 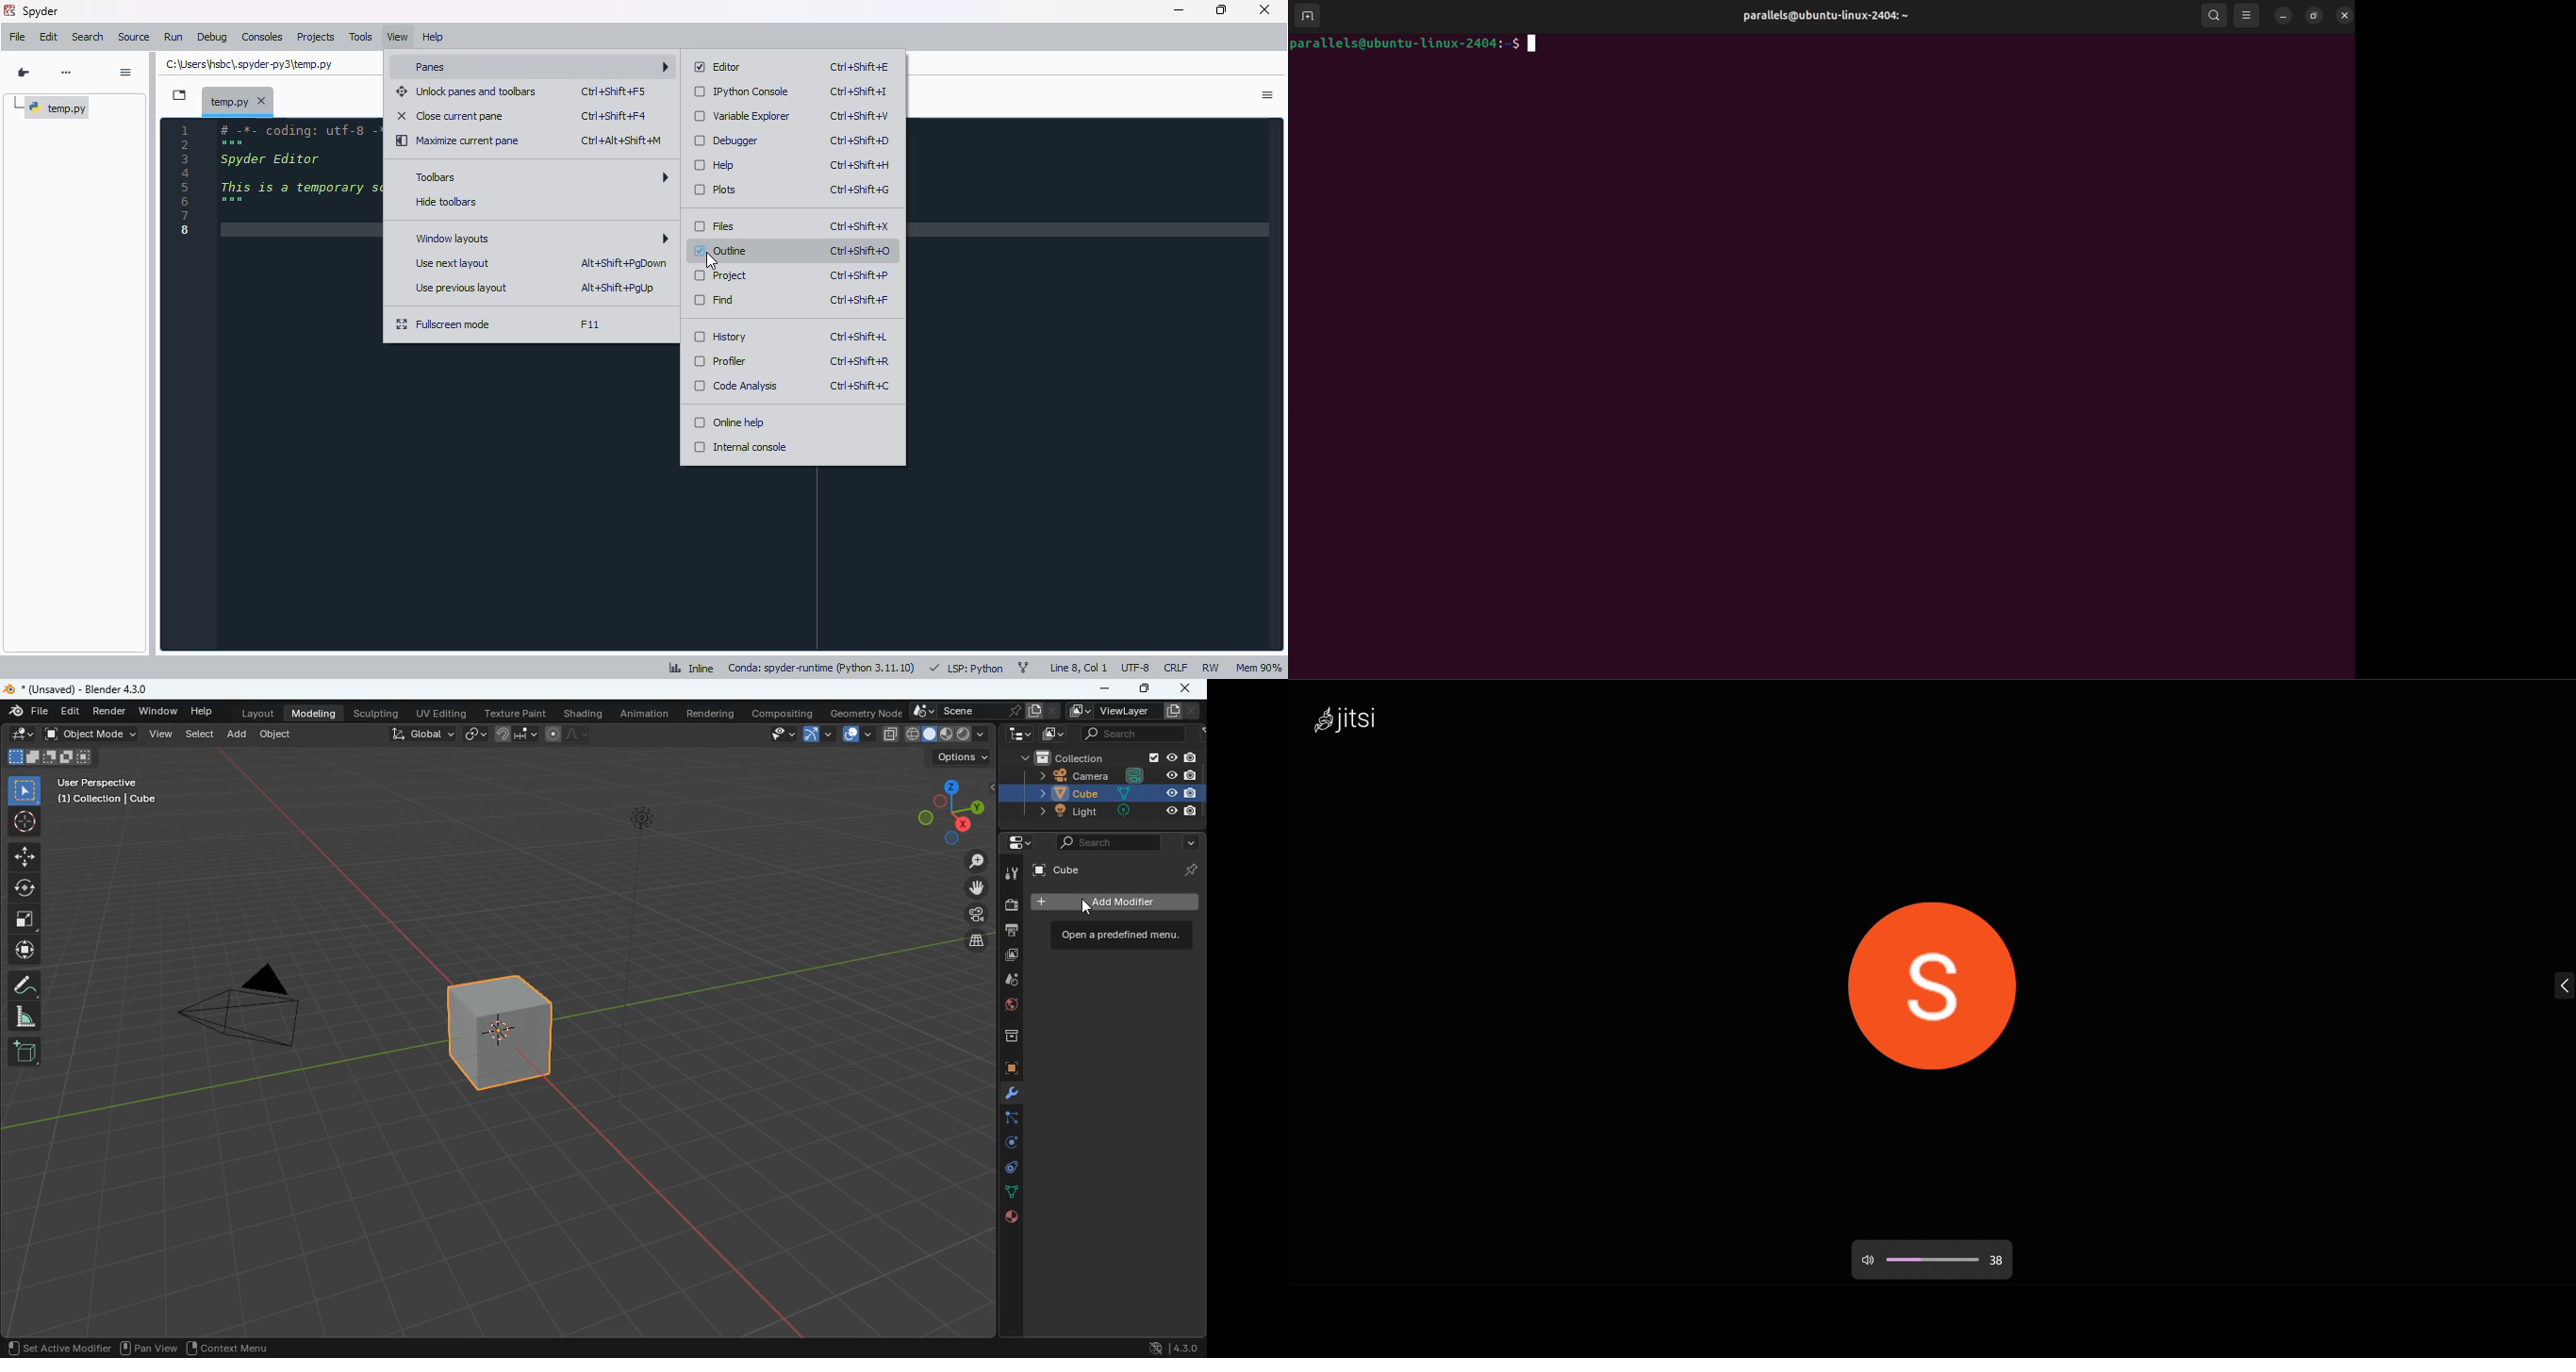 What do you see at coordinates (1268, 95) in the screenshot?
I see `options` at bounding box center [1268, 95].